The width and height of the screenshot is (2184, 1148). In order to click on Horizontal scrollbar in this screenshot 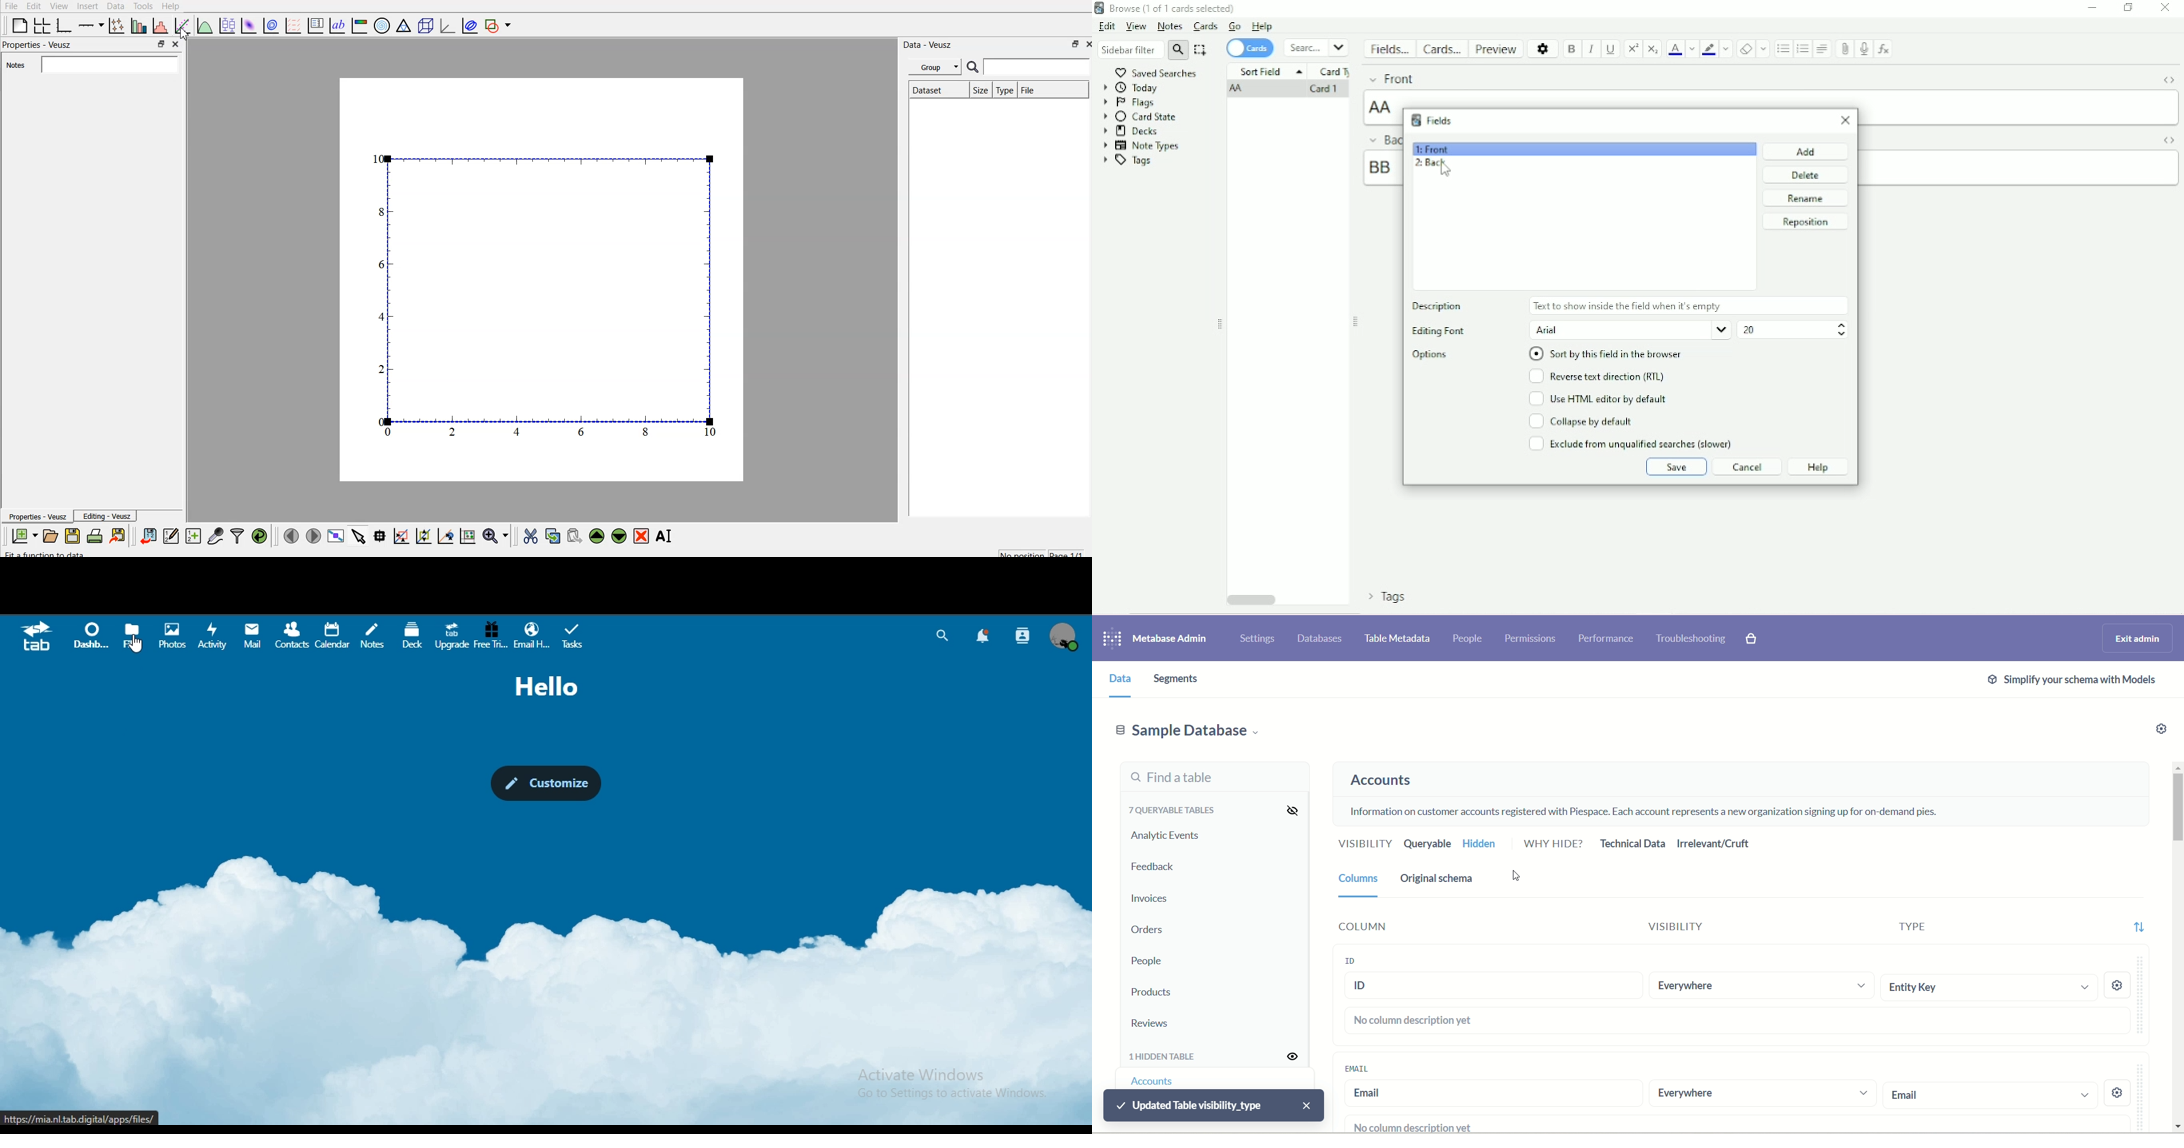, I will do `click(1252, 598)`.